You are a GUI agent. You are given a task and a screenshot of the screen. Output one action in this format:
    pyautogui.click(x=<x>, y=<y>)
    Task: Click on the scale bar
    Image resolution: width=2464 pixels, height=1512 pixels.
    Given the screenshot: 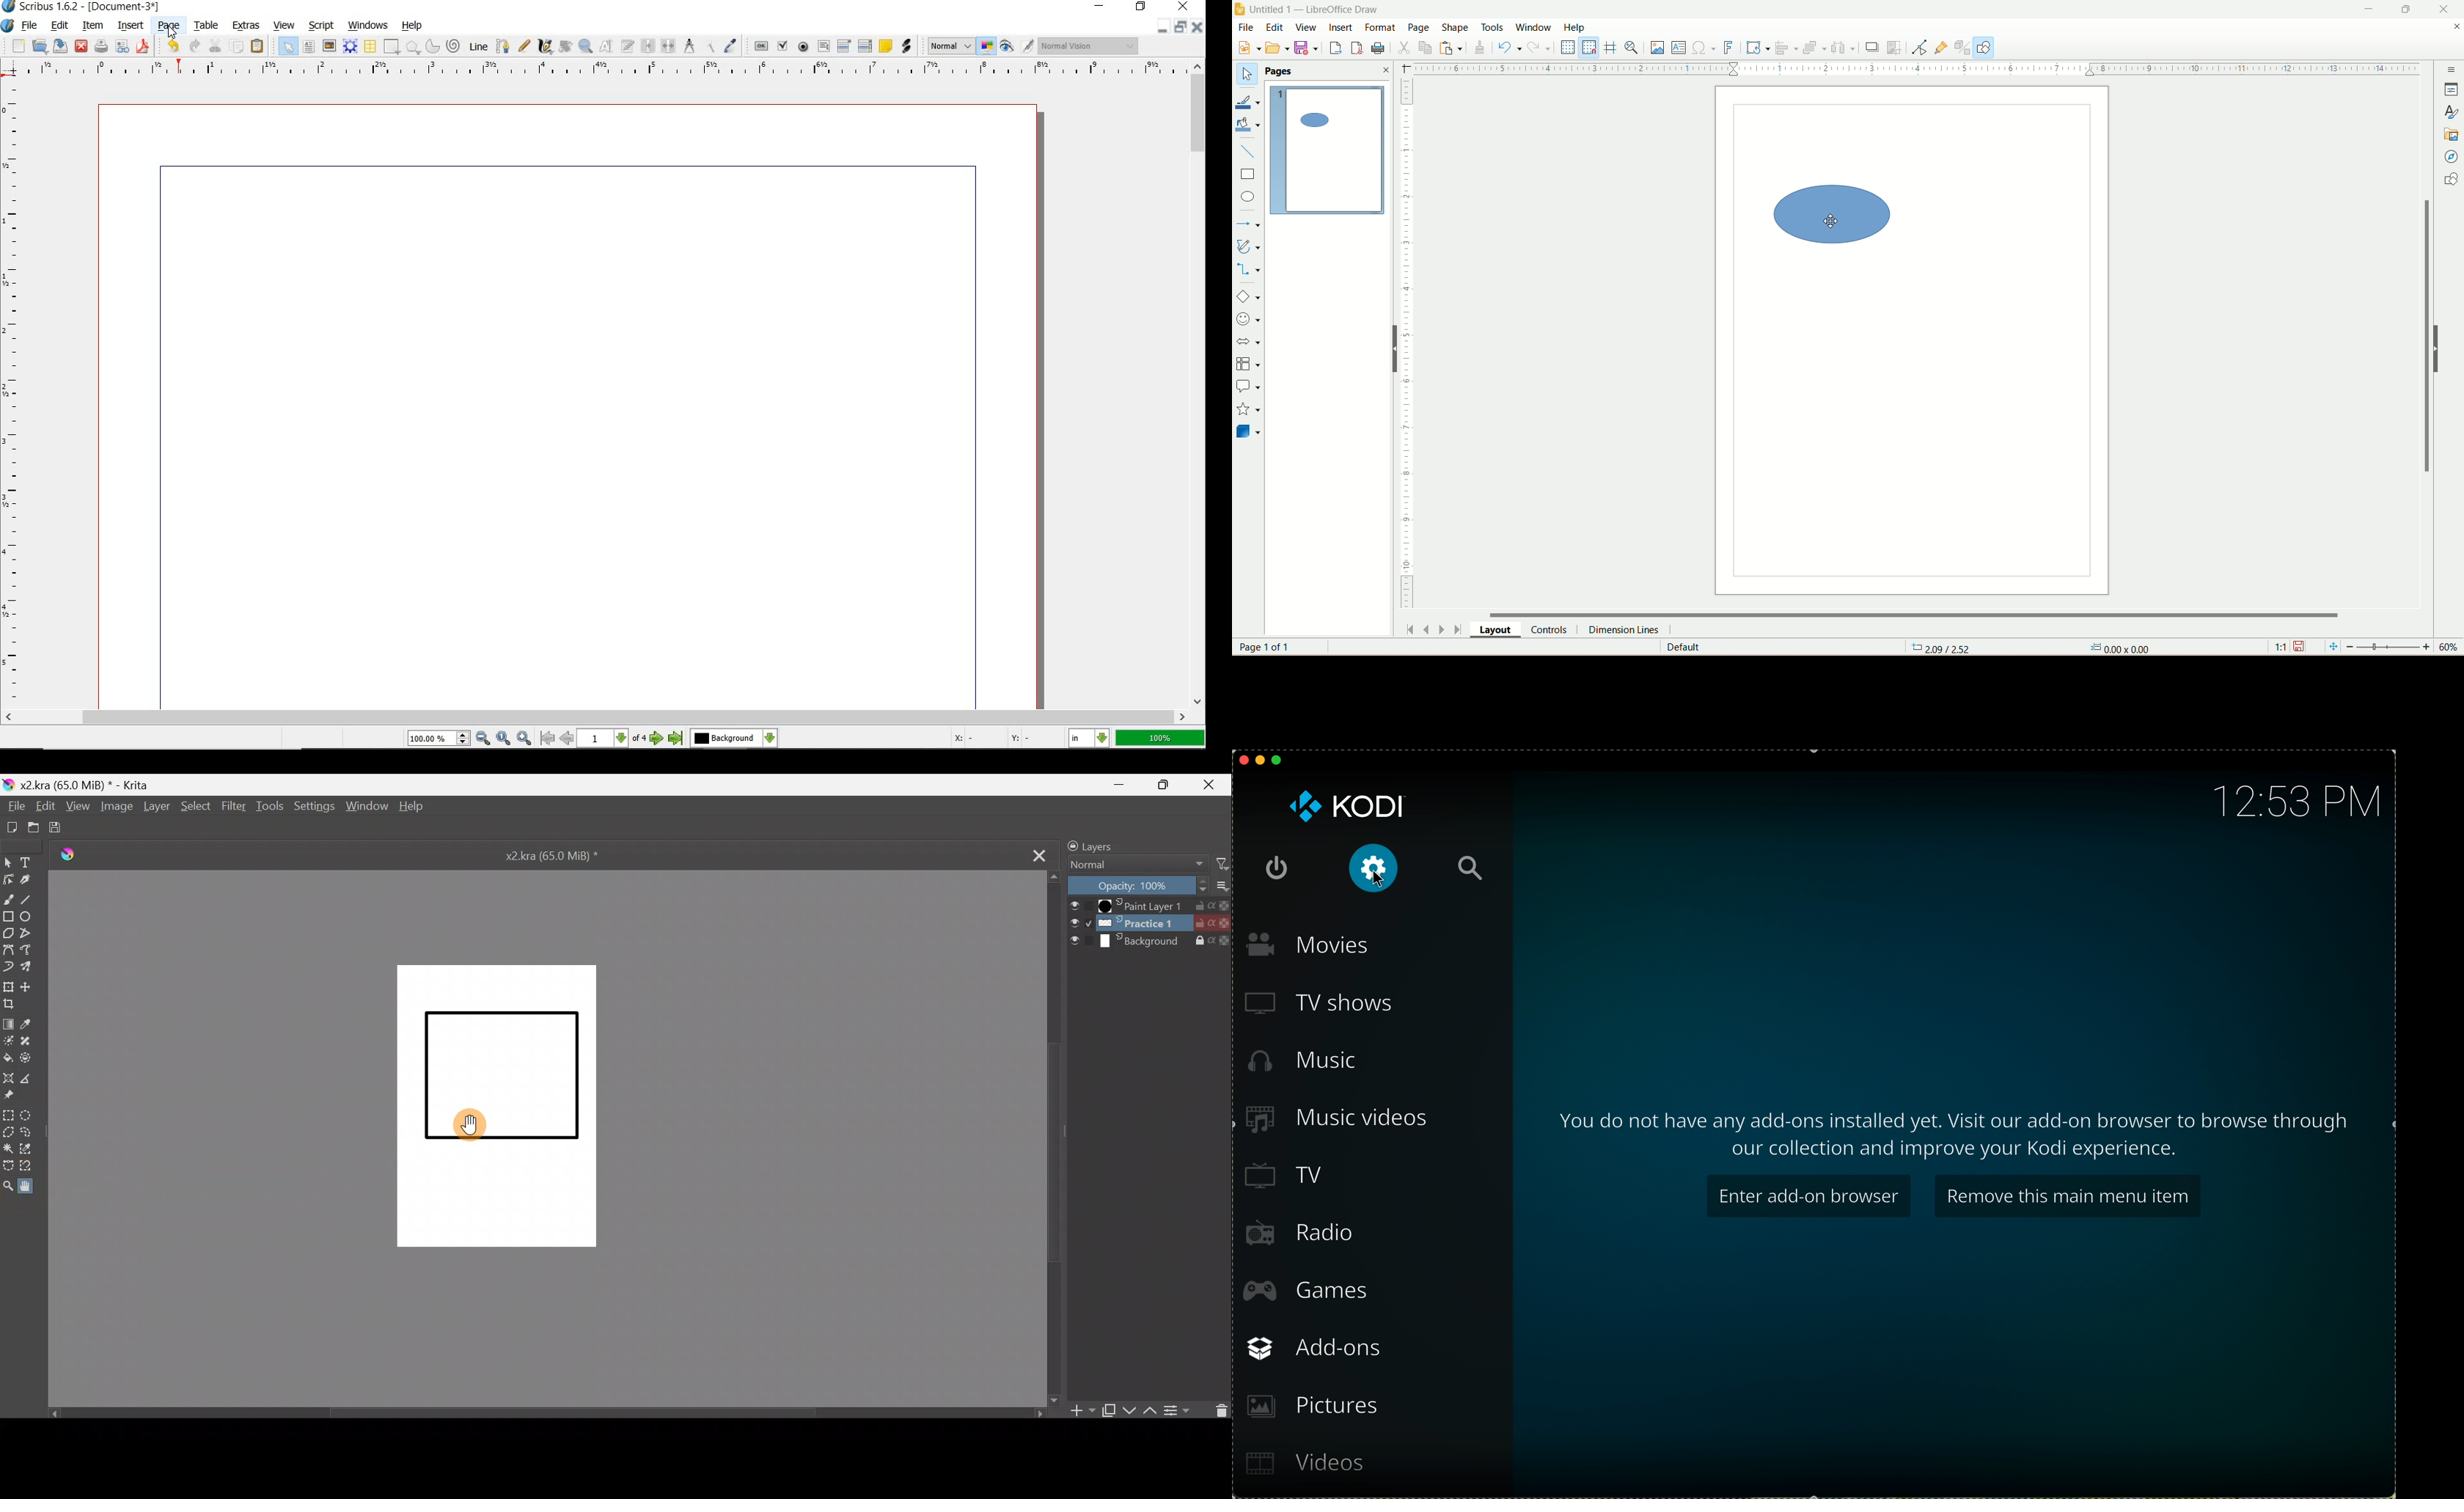 What is the action you would take?
    pyautogui.click(x=1918, y=69)
    